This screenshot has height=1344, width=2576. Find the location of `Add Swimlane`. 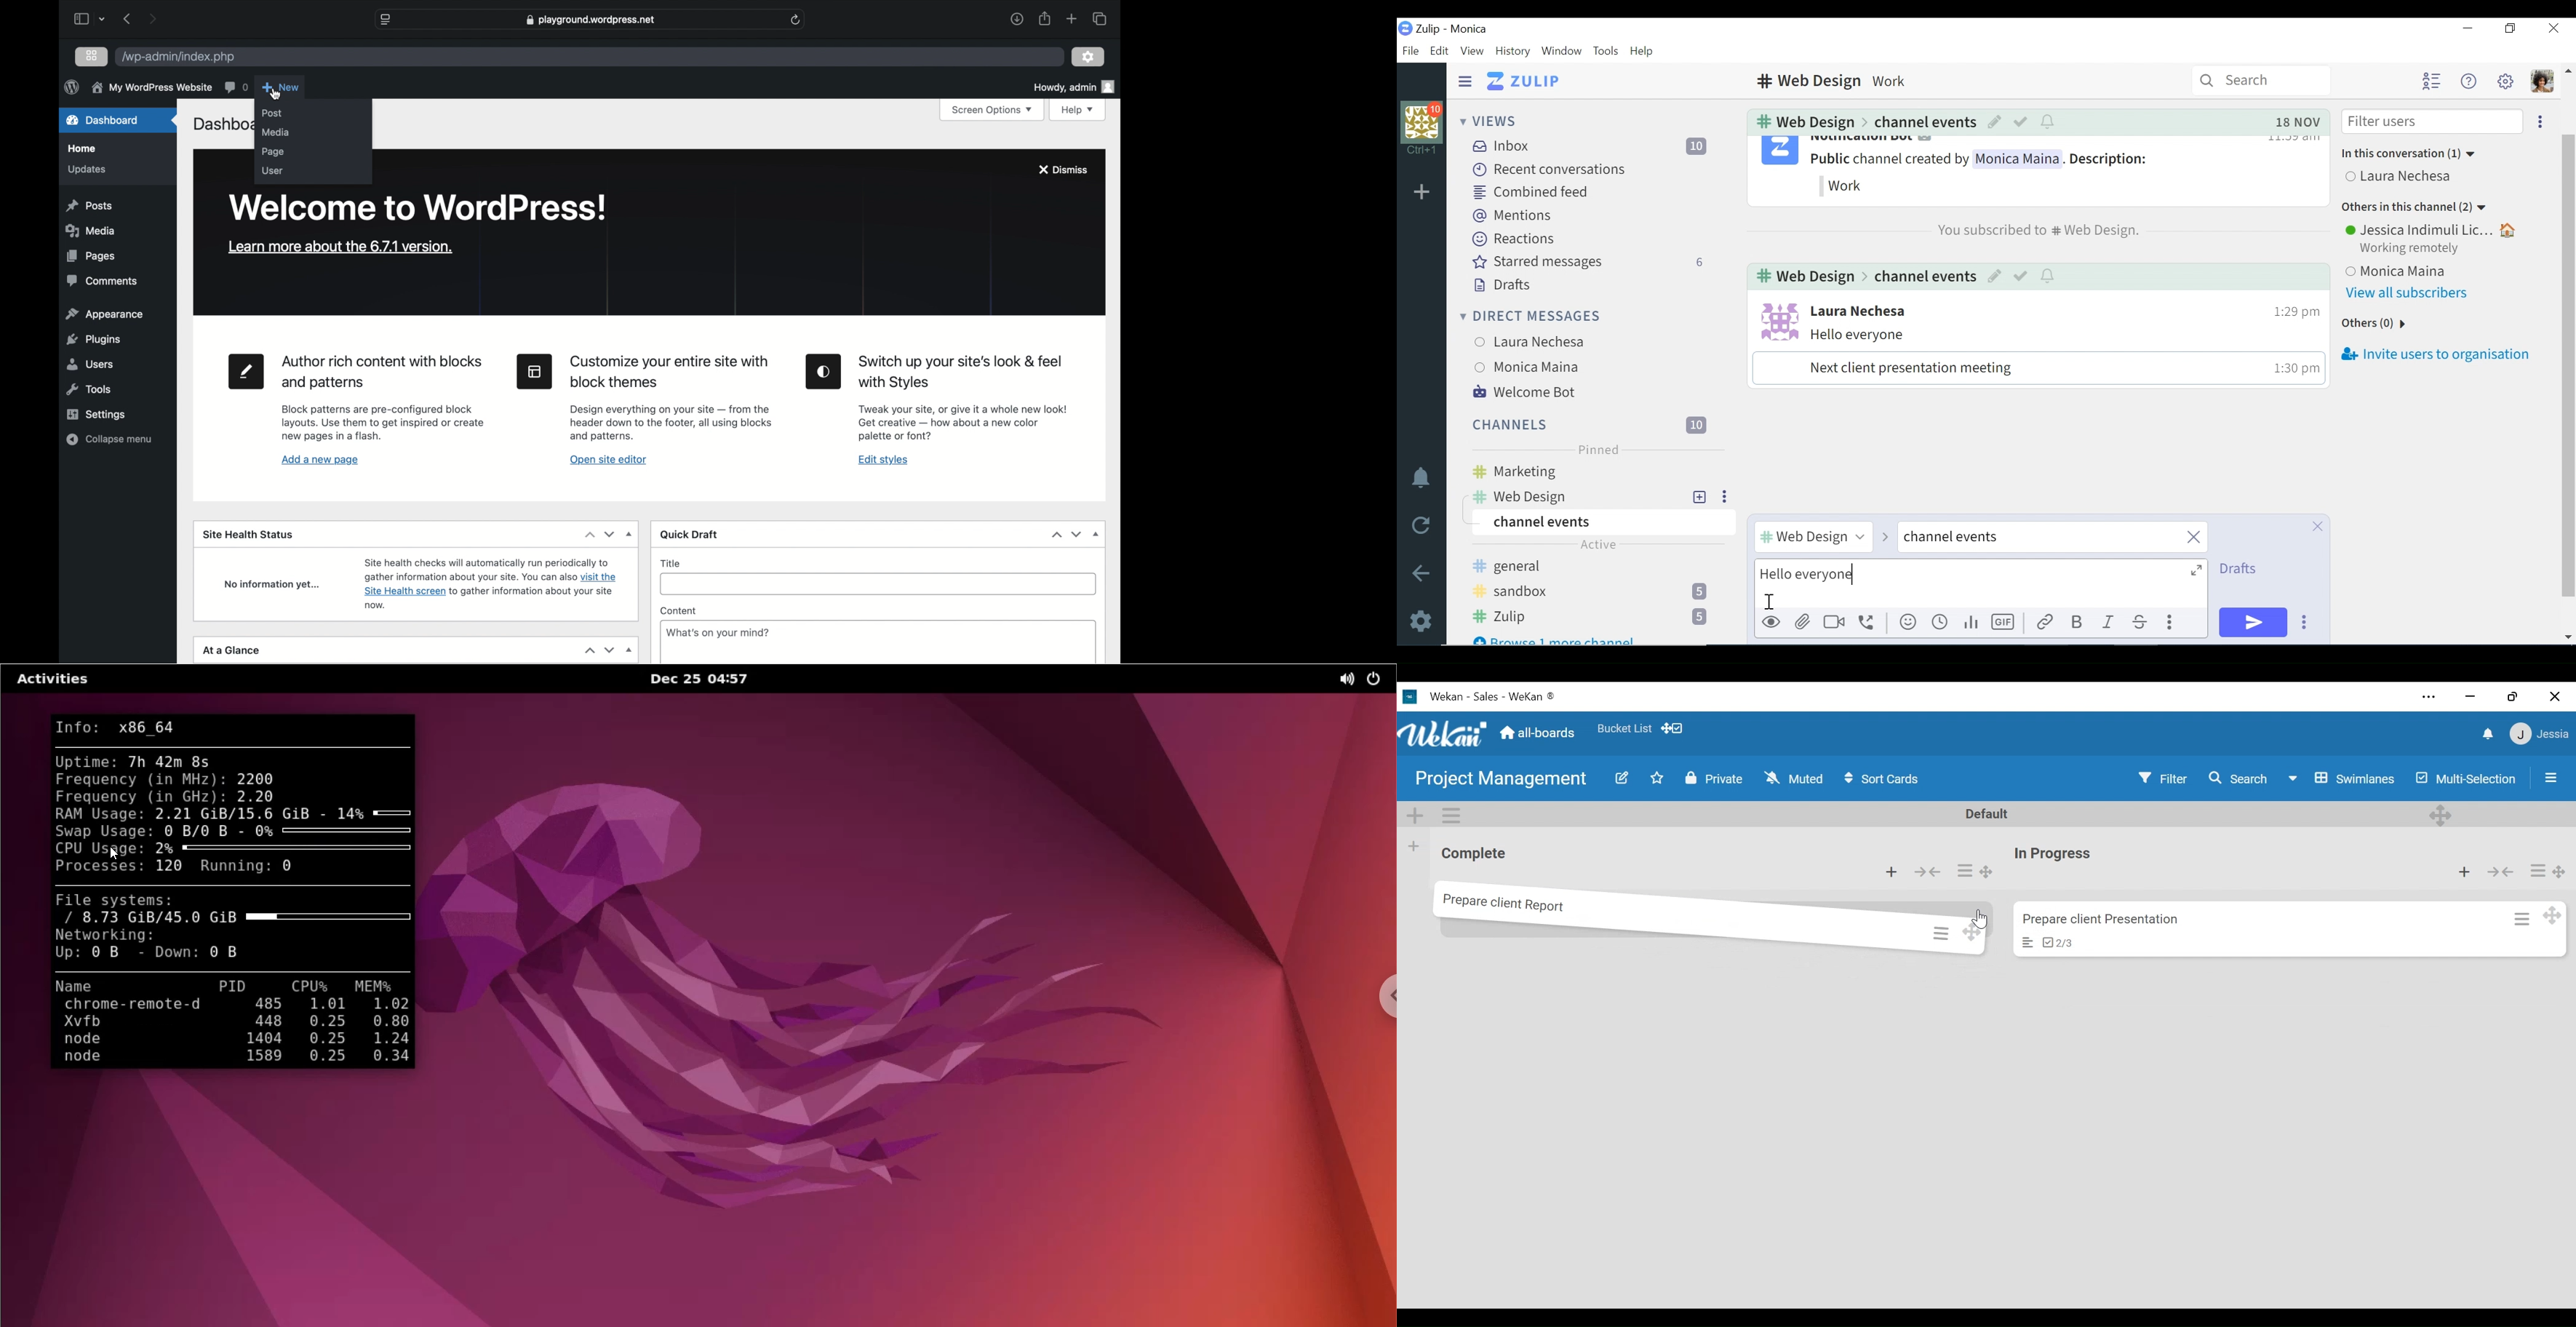

Add Swimlane is located at coordinates (1418, 814).